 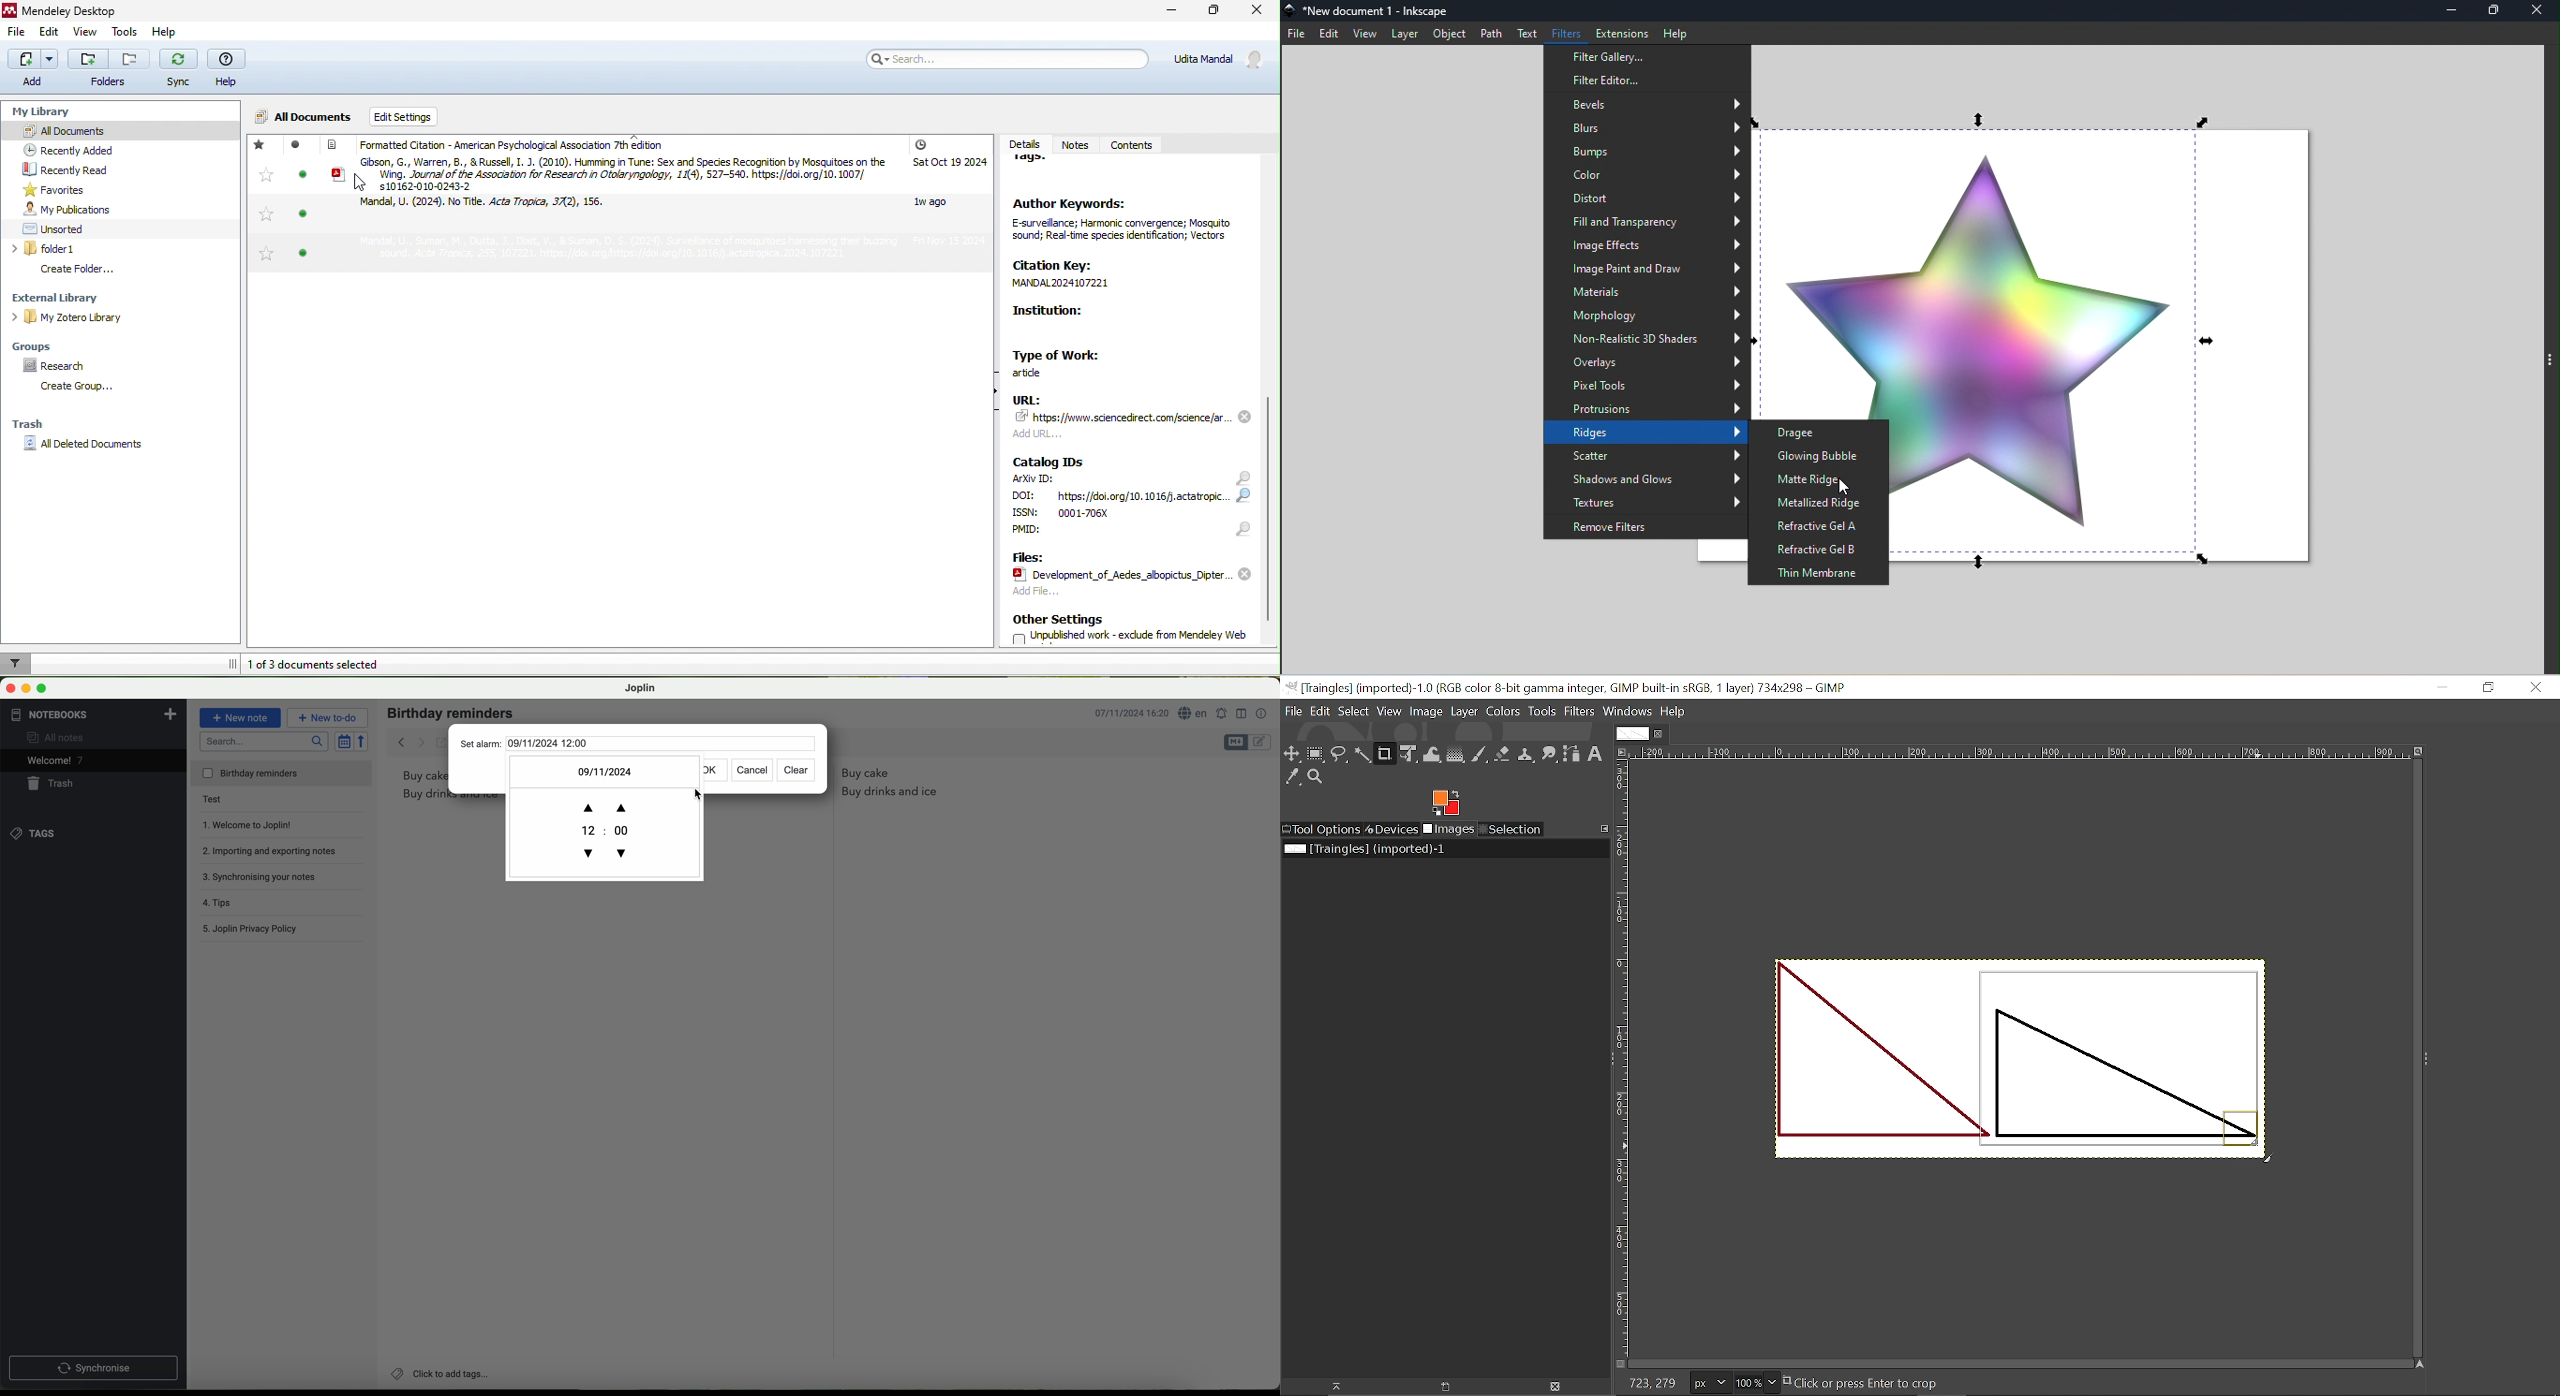 What do you see at coordinates (29, 687) in the screenshot?
I see `screen buttons` at bounding box center [29, 687].